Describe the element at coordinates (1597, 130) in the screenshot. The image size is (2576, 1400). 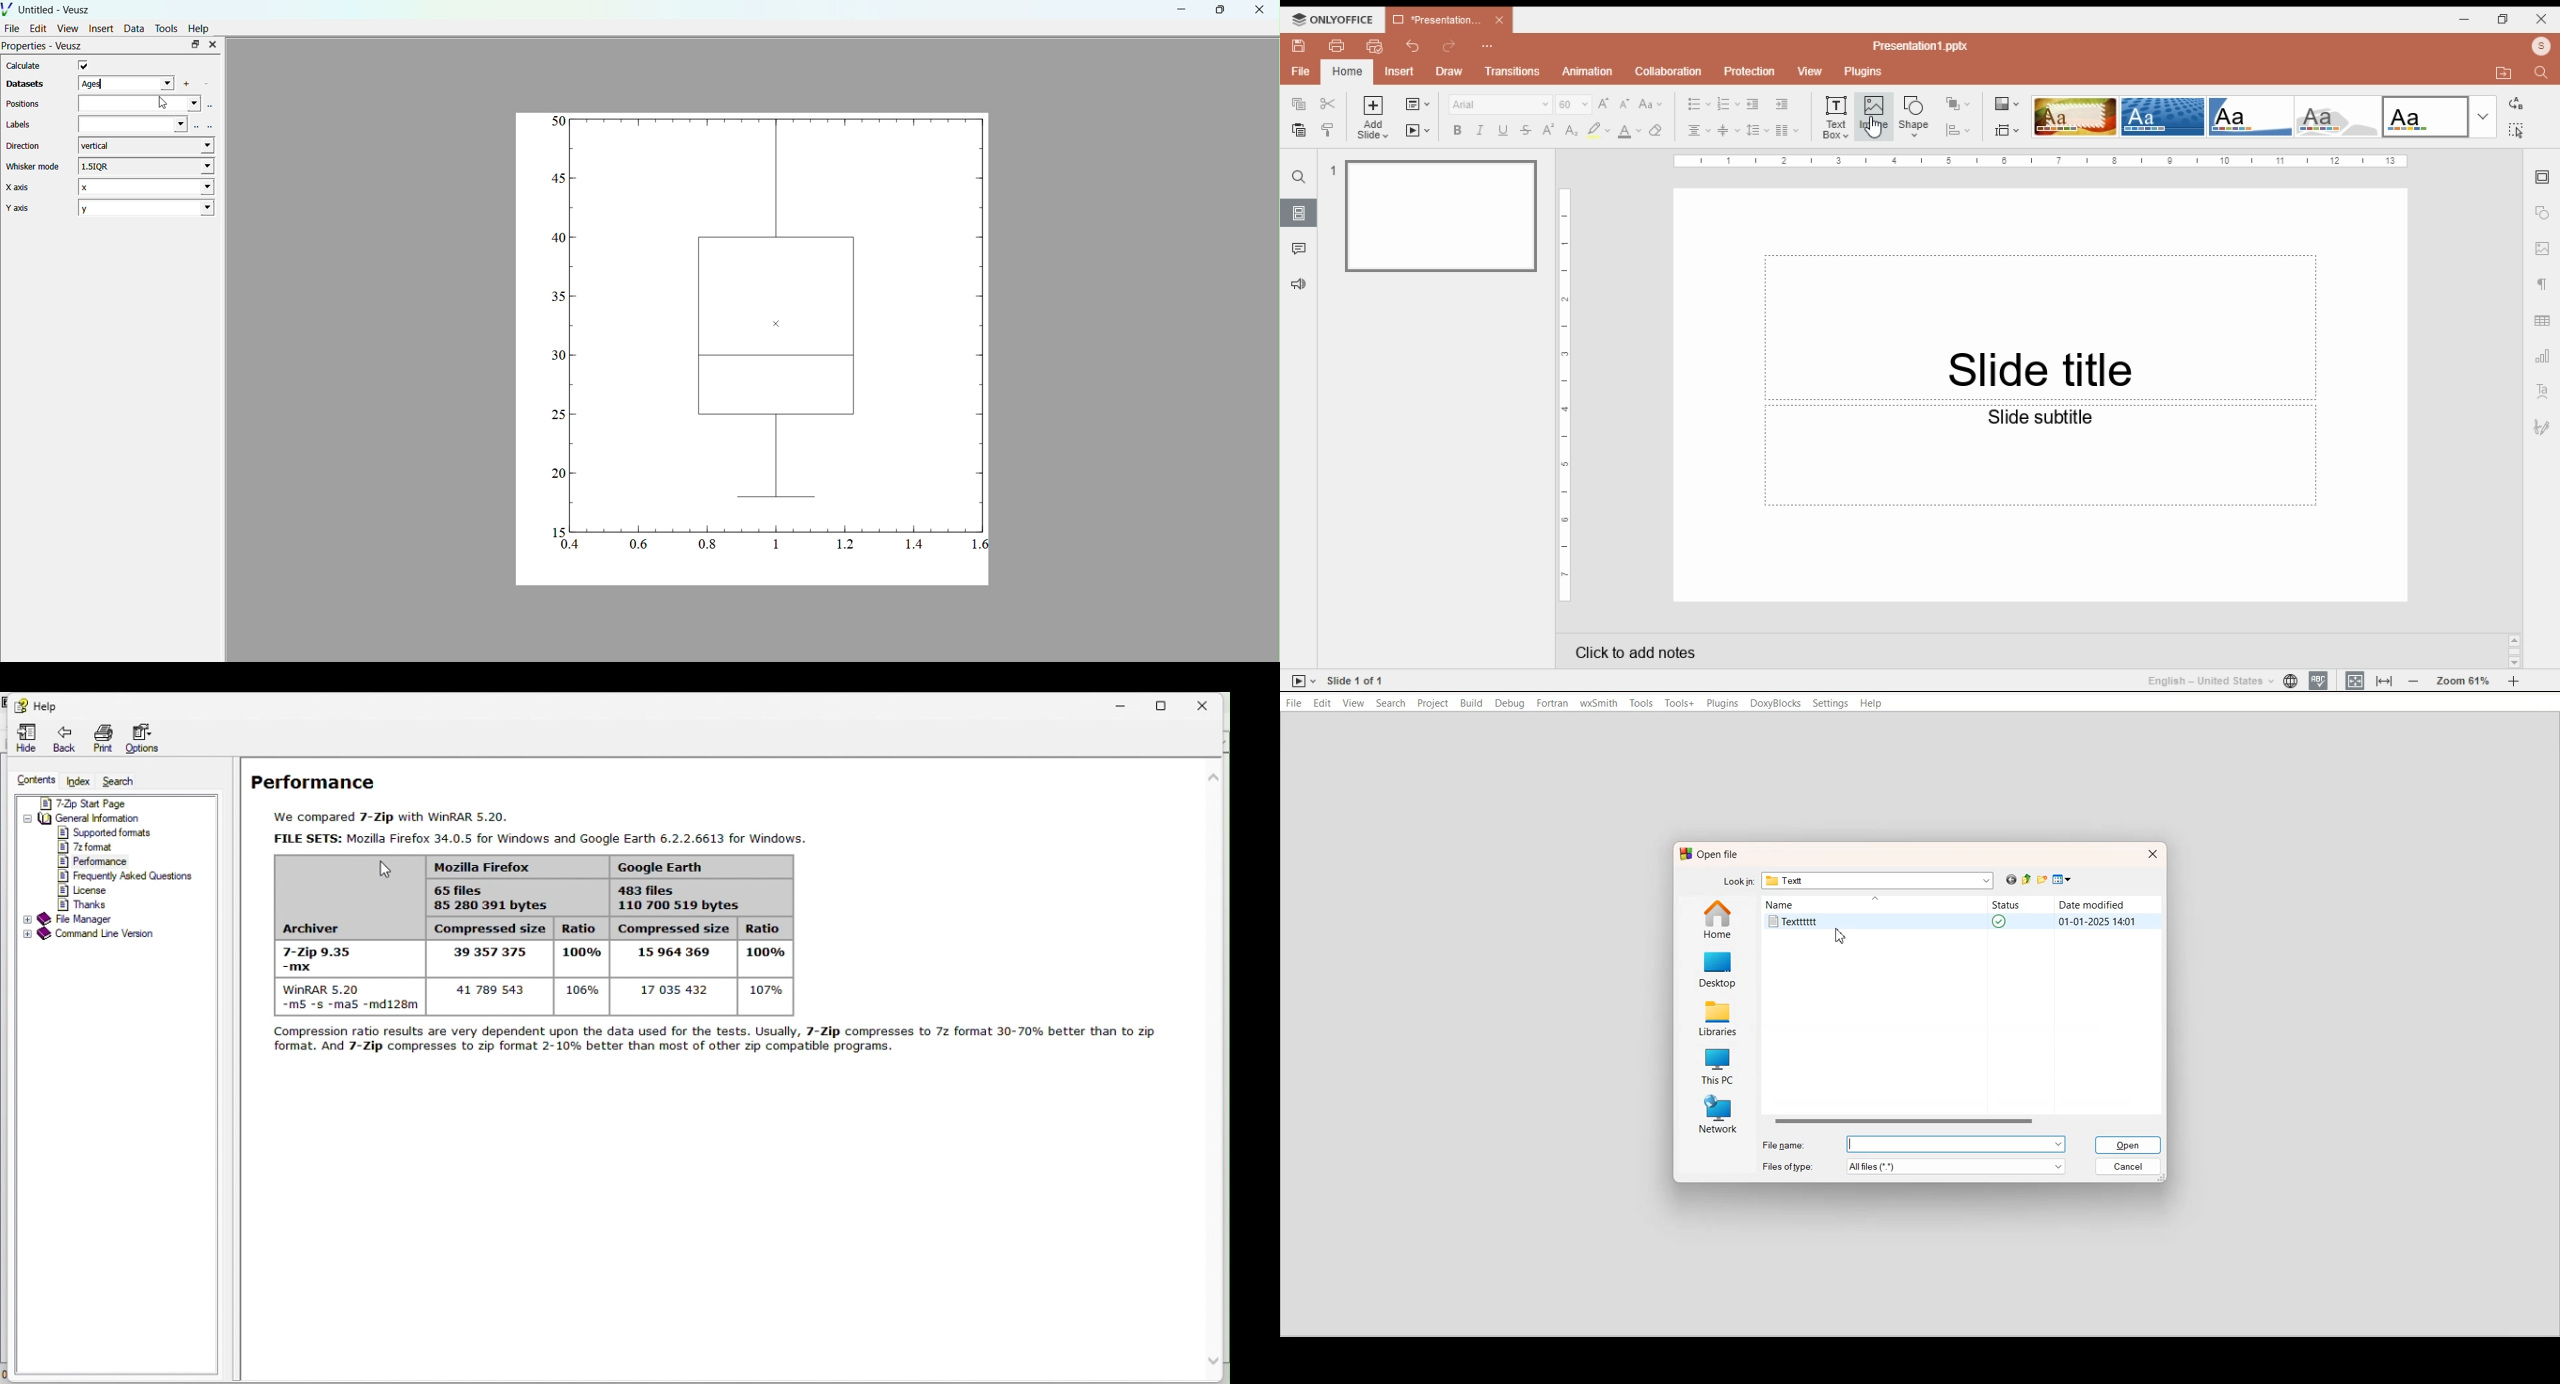
I see `highlight color` at that location.